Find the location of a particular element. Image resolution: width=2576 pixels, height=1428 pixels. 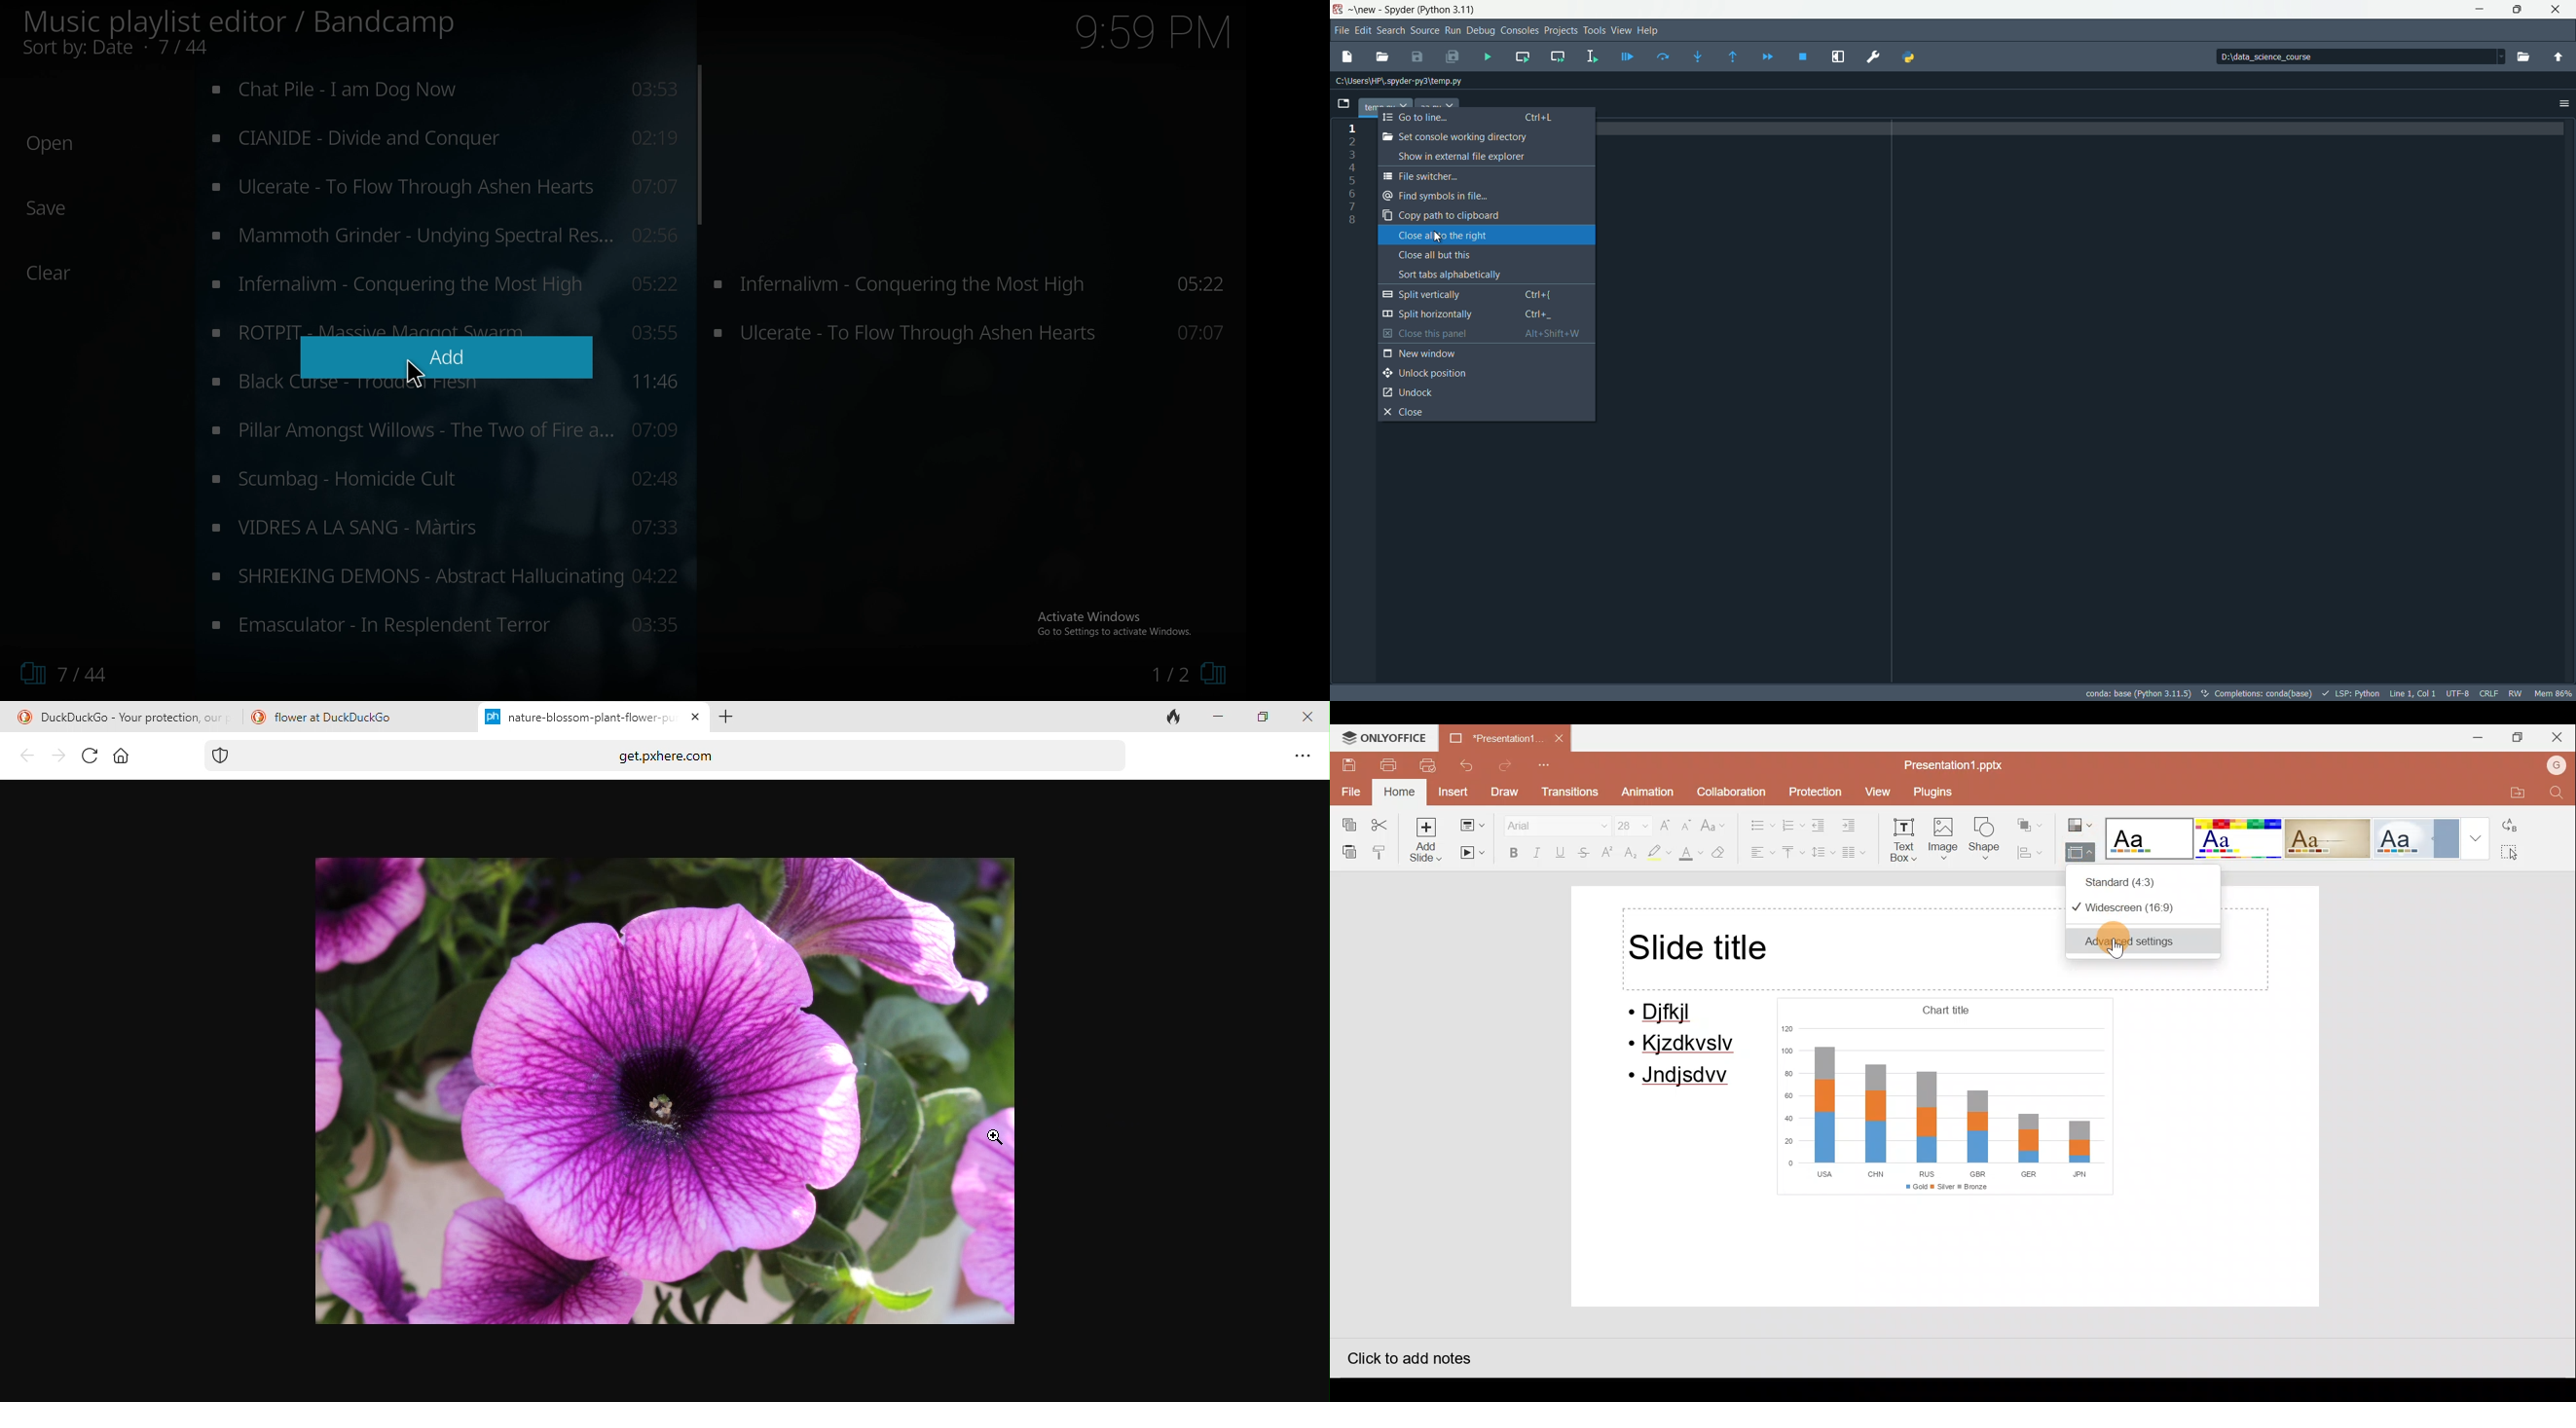

Quick print is located at coordinates (1430, 766).